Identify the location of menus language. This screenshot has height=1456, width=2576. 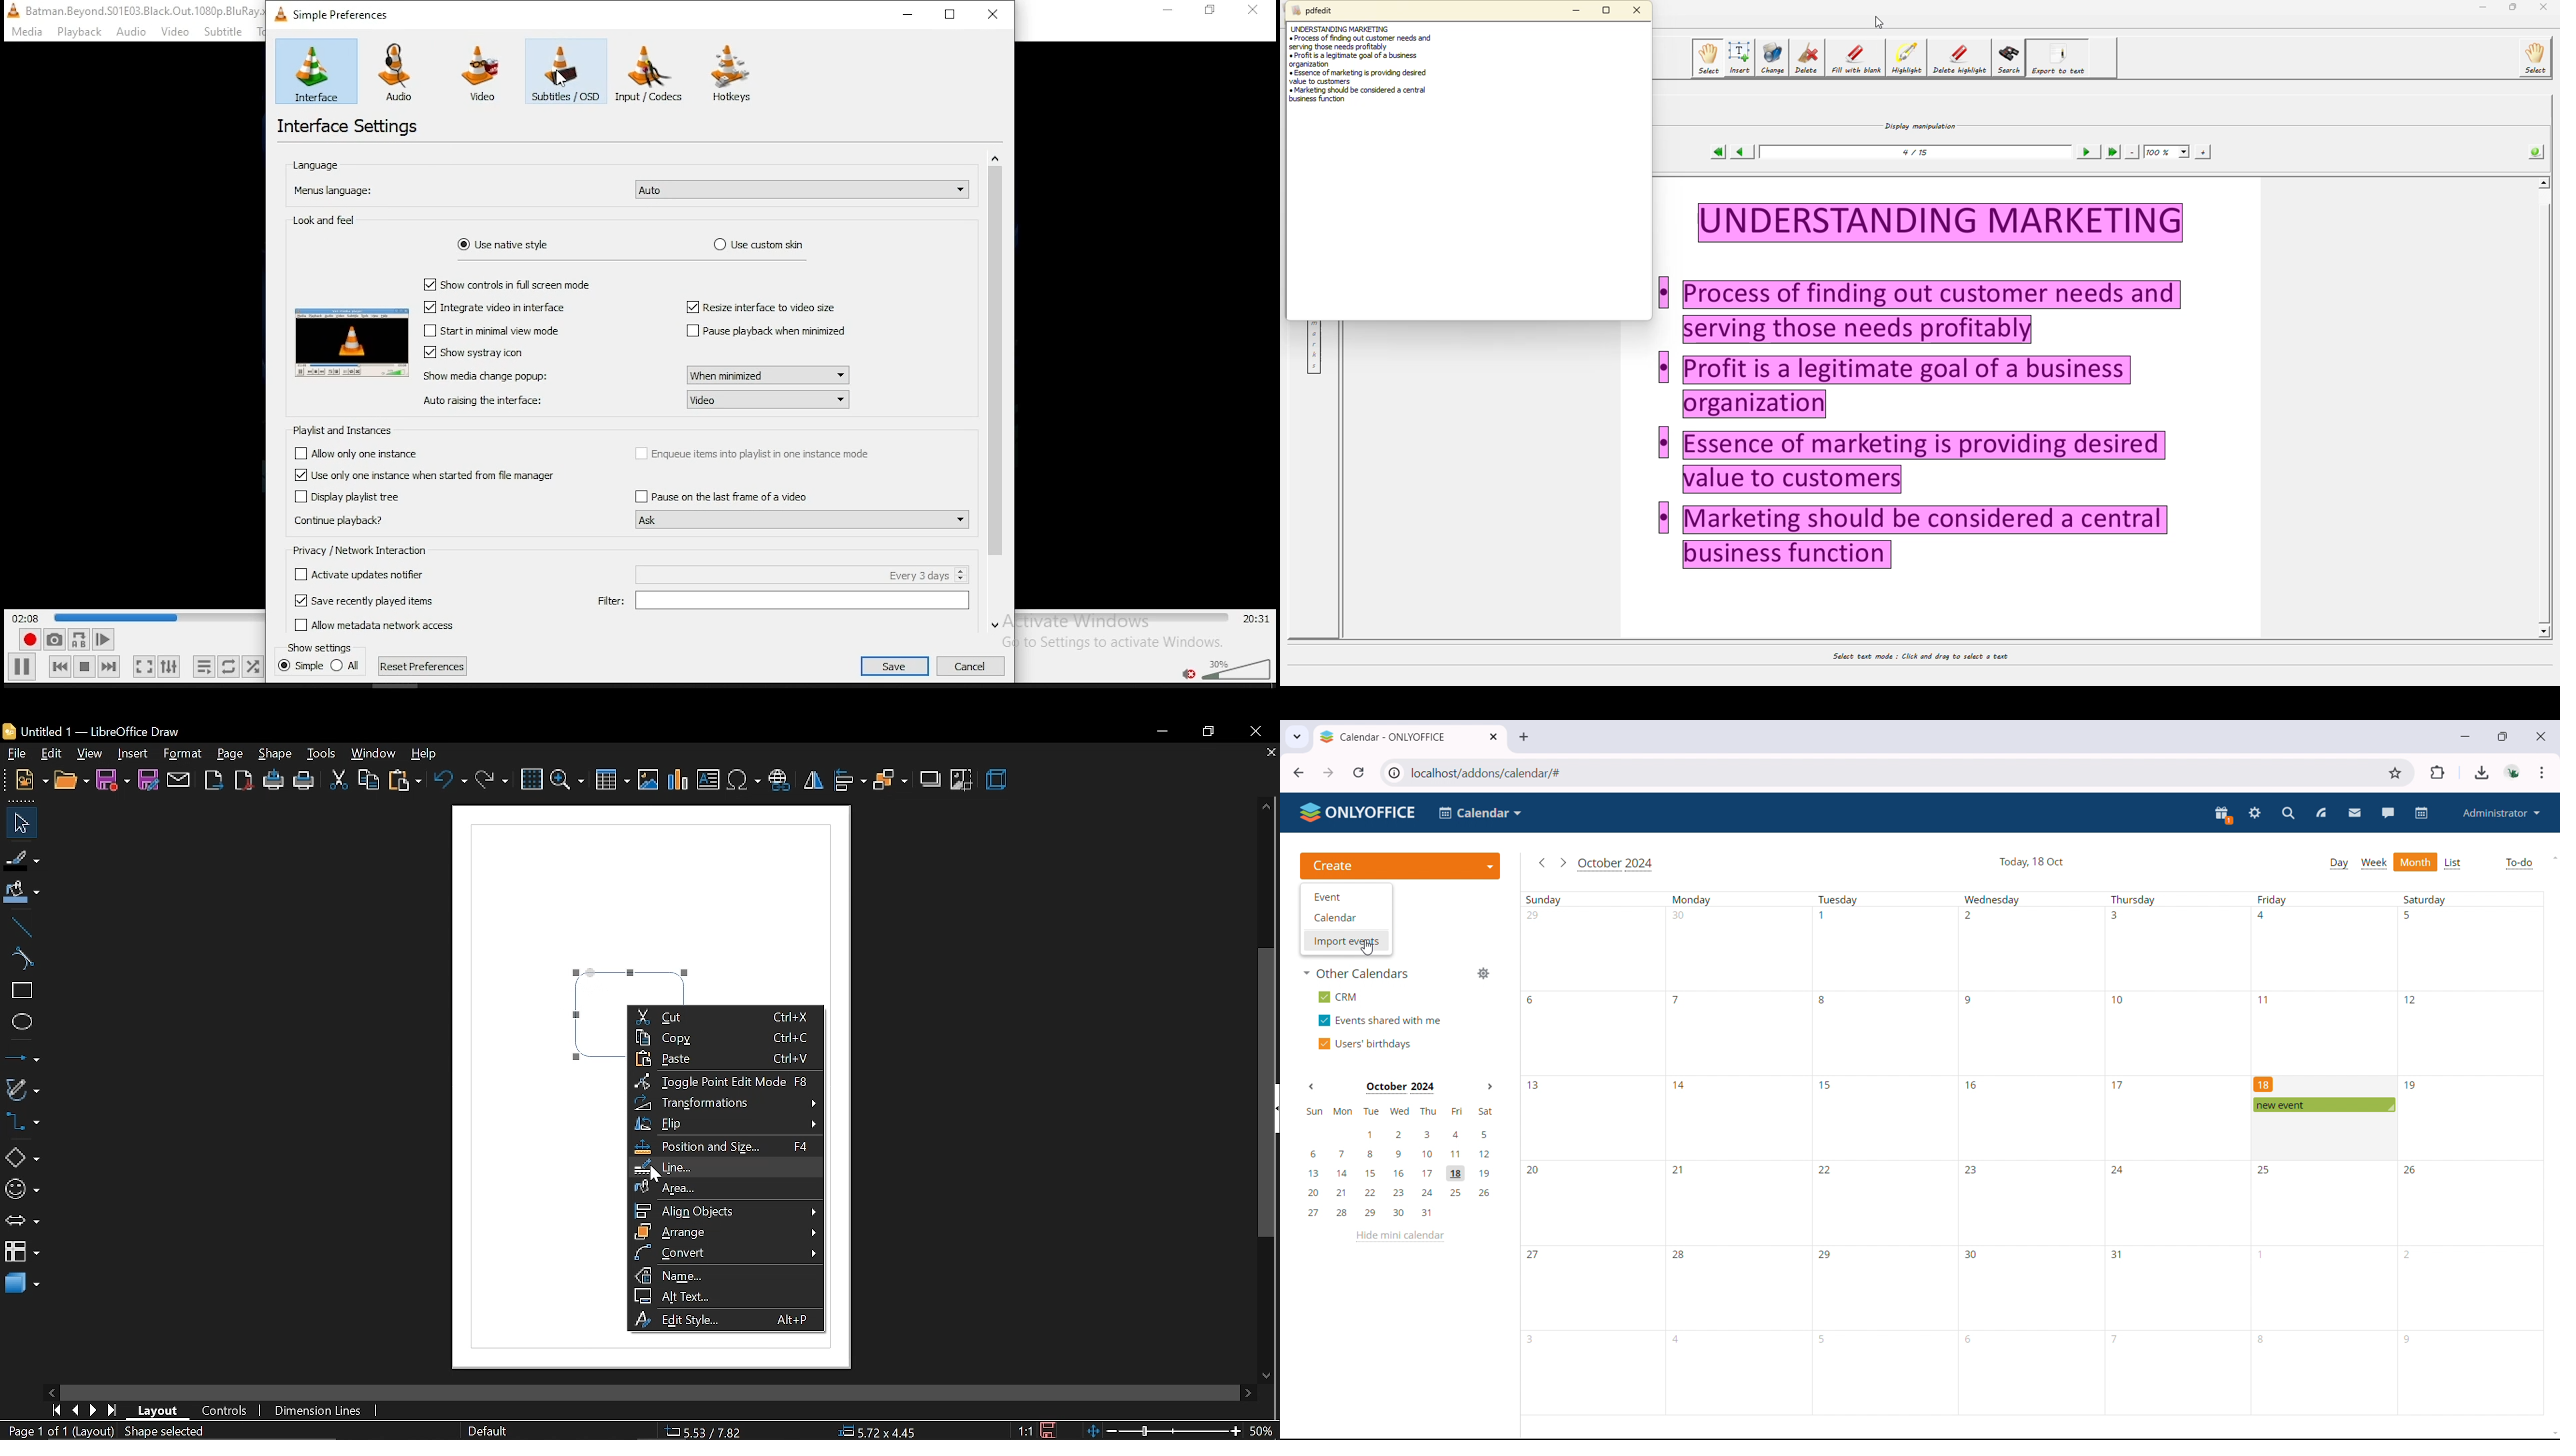
(334, 192).